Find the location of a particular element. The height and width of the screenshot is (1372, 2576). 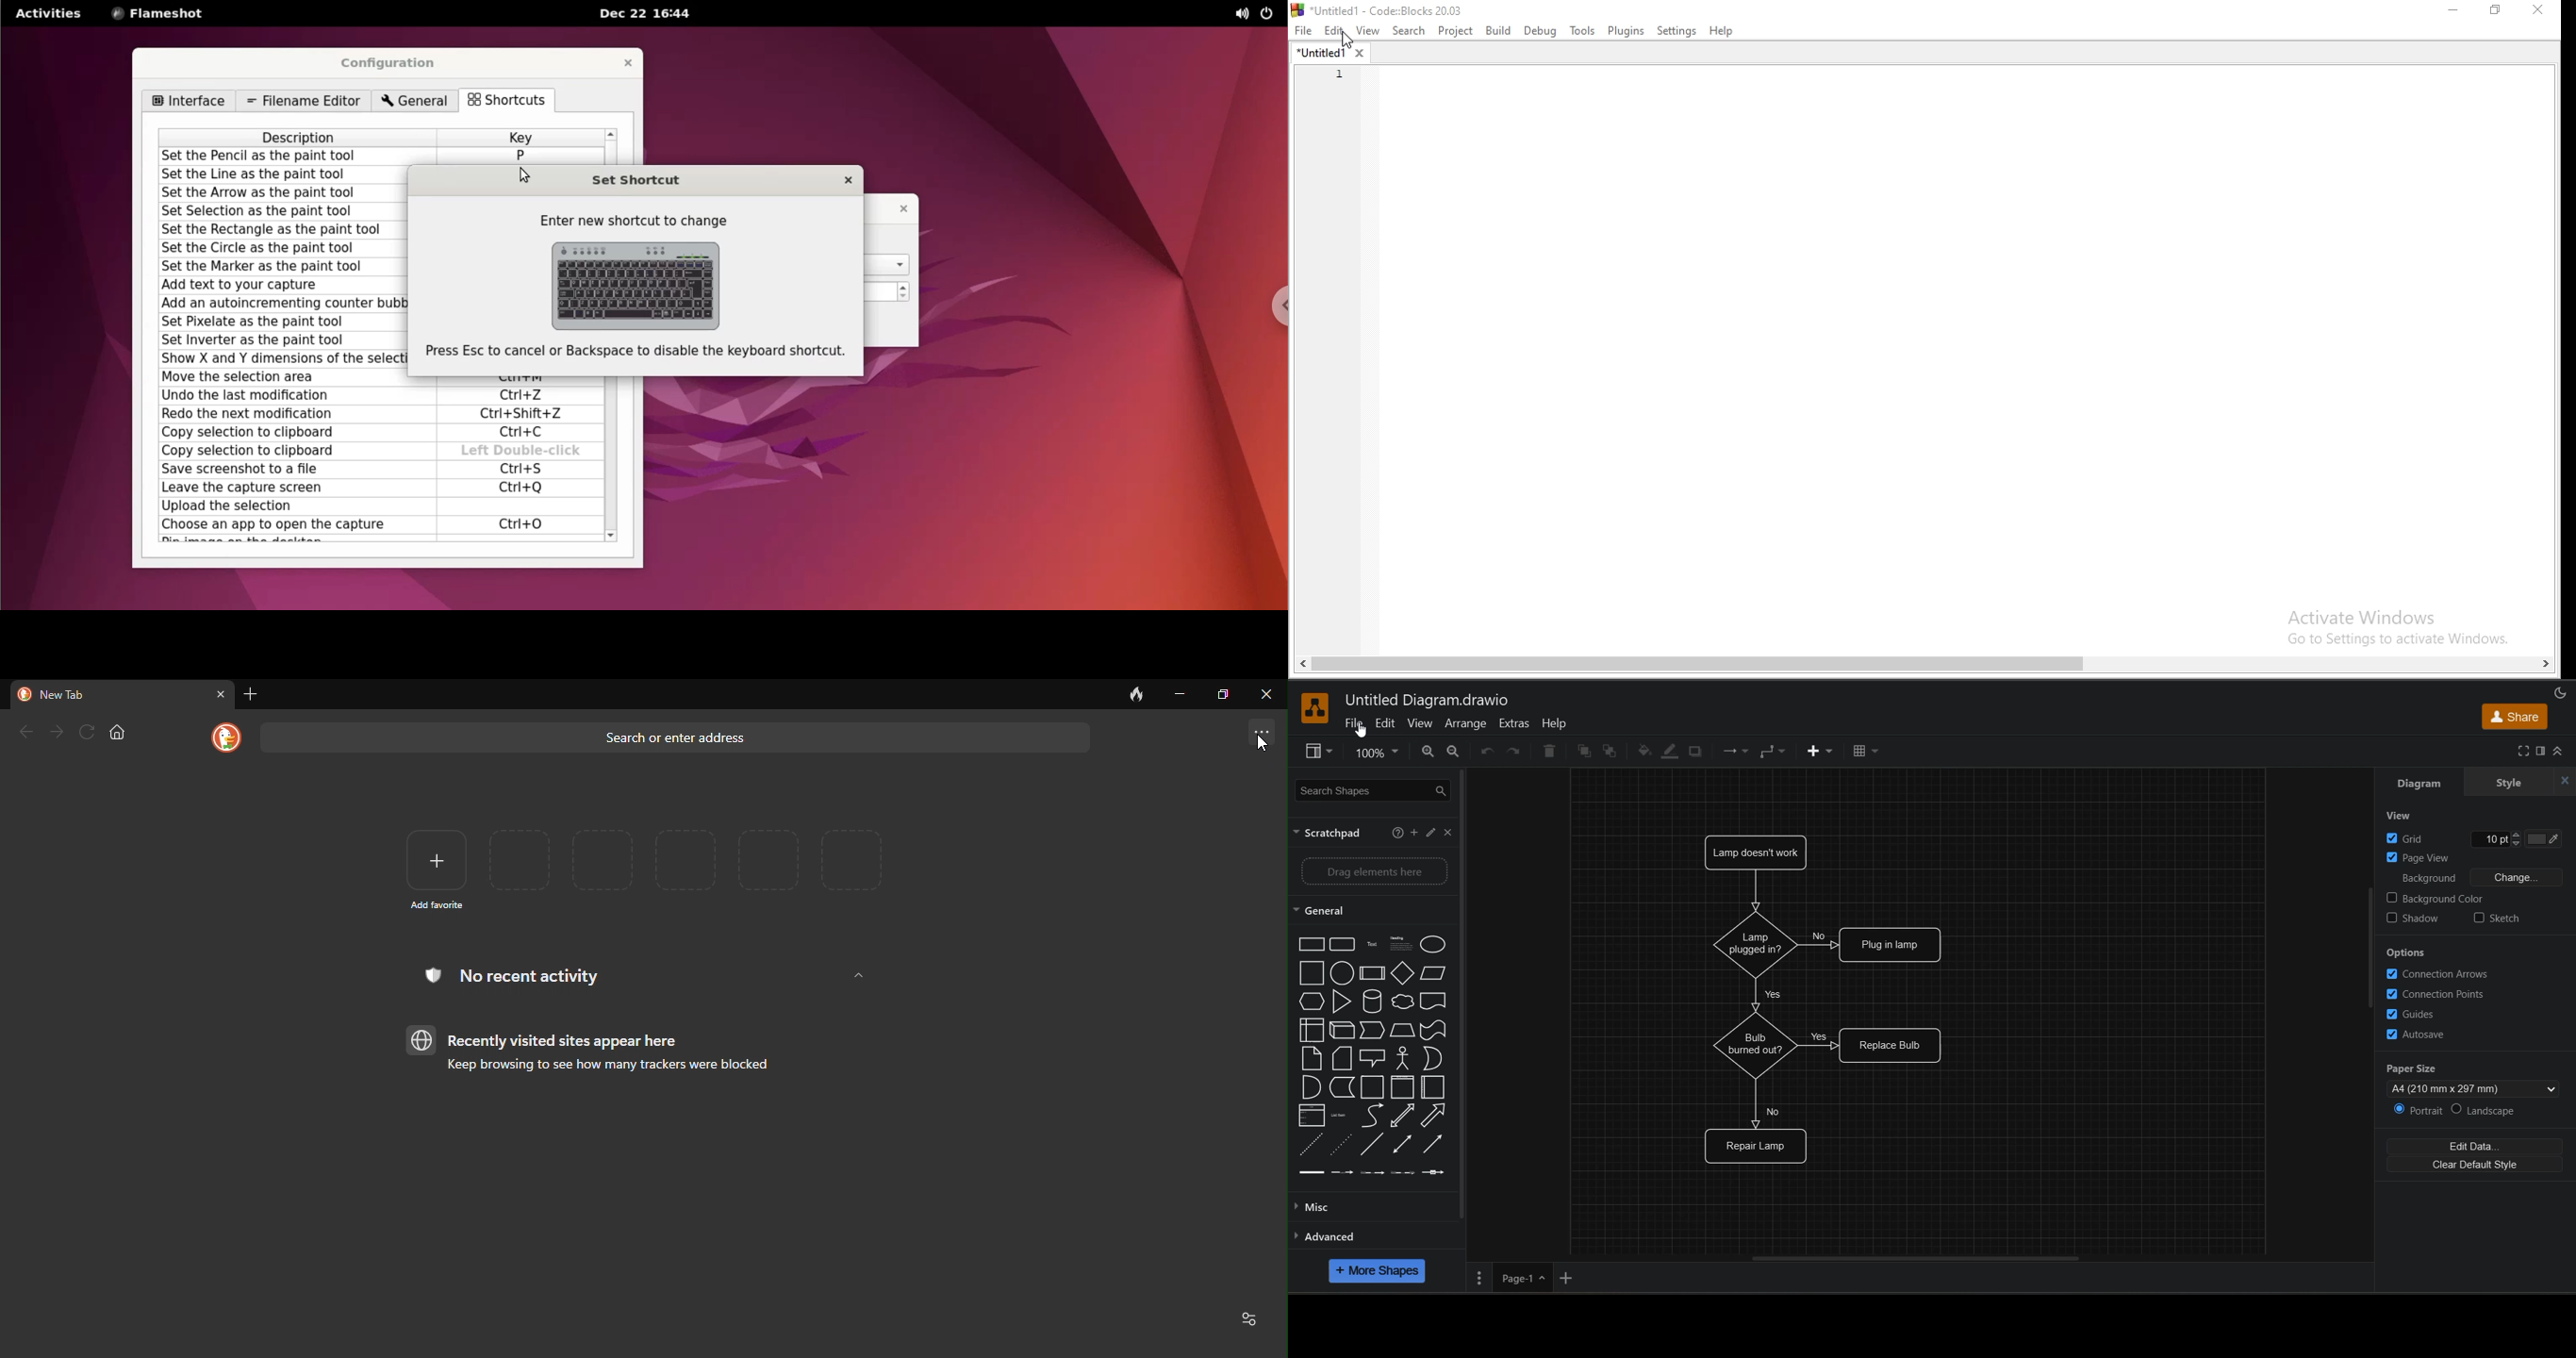

file is located at coordinates (1349, 724).